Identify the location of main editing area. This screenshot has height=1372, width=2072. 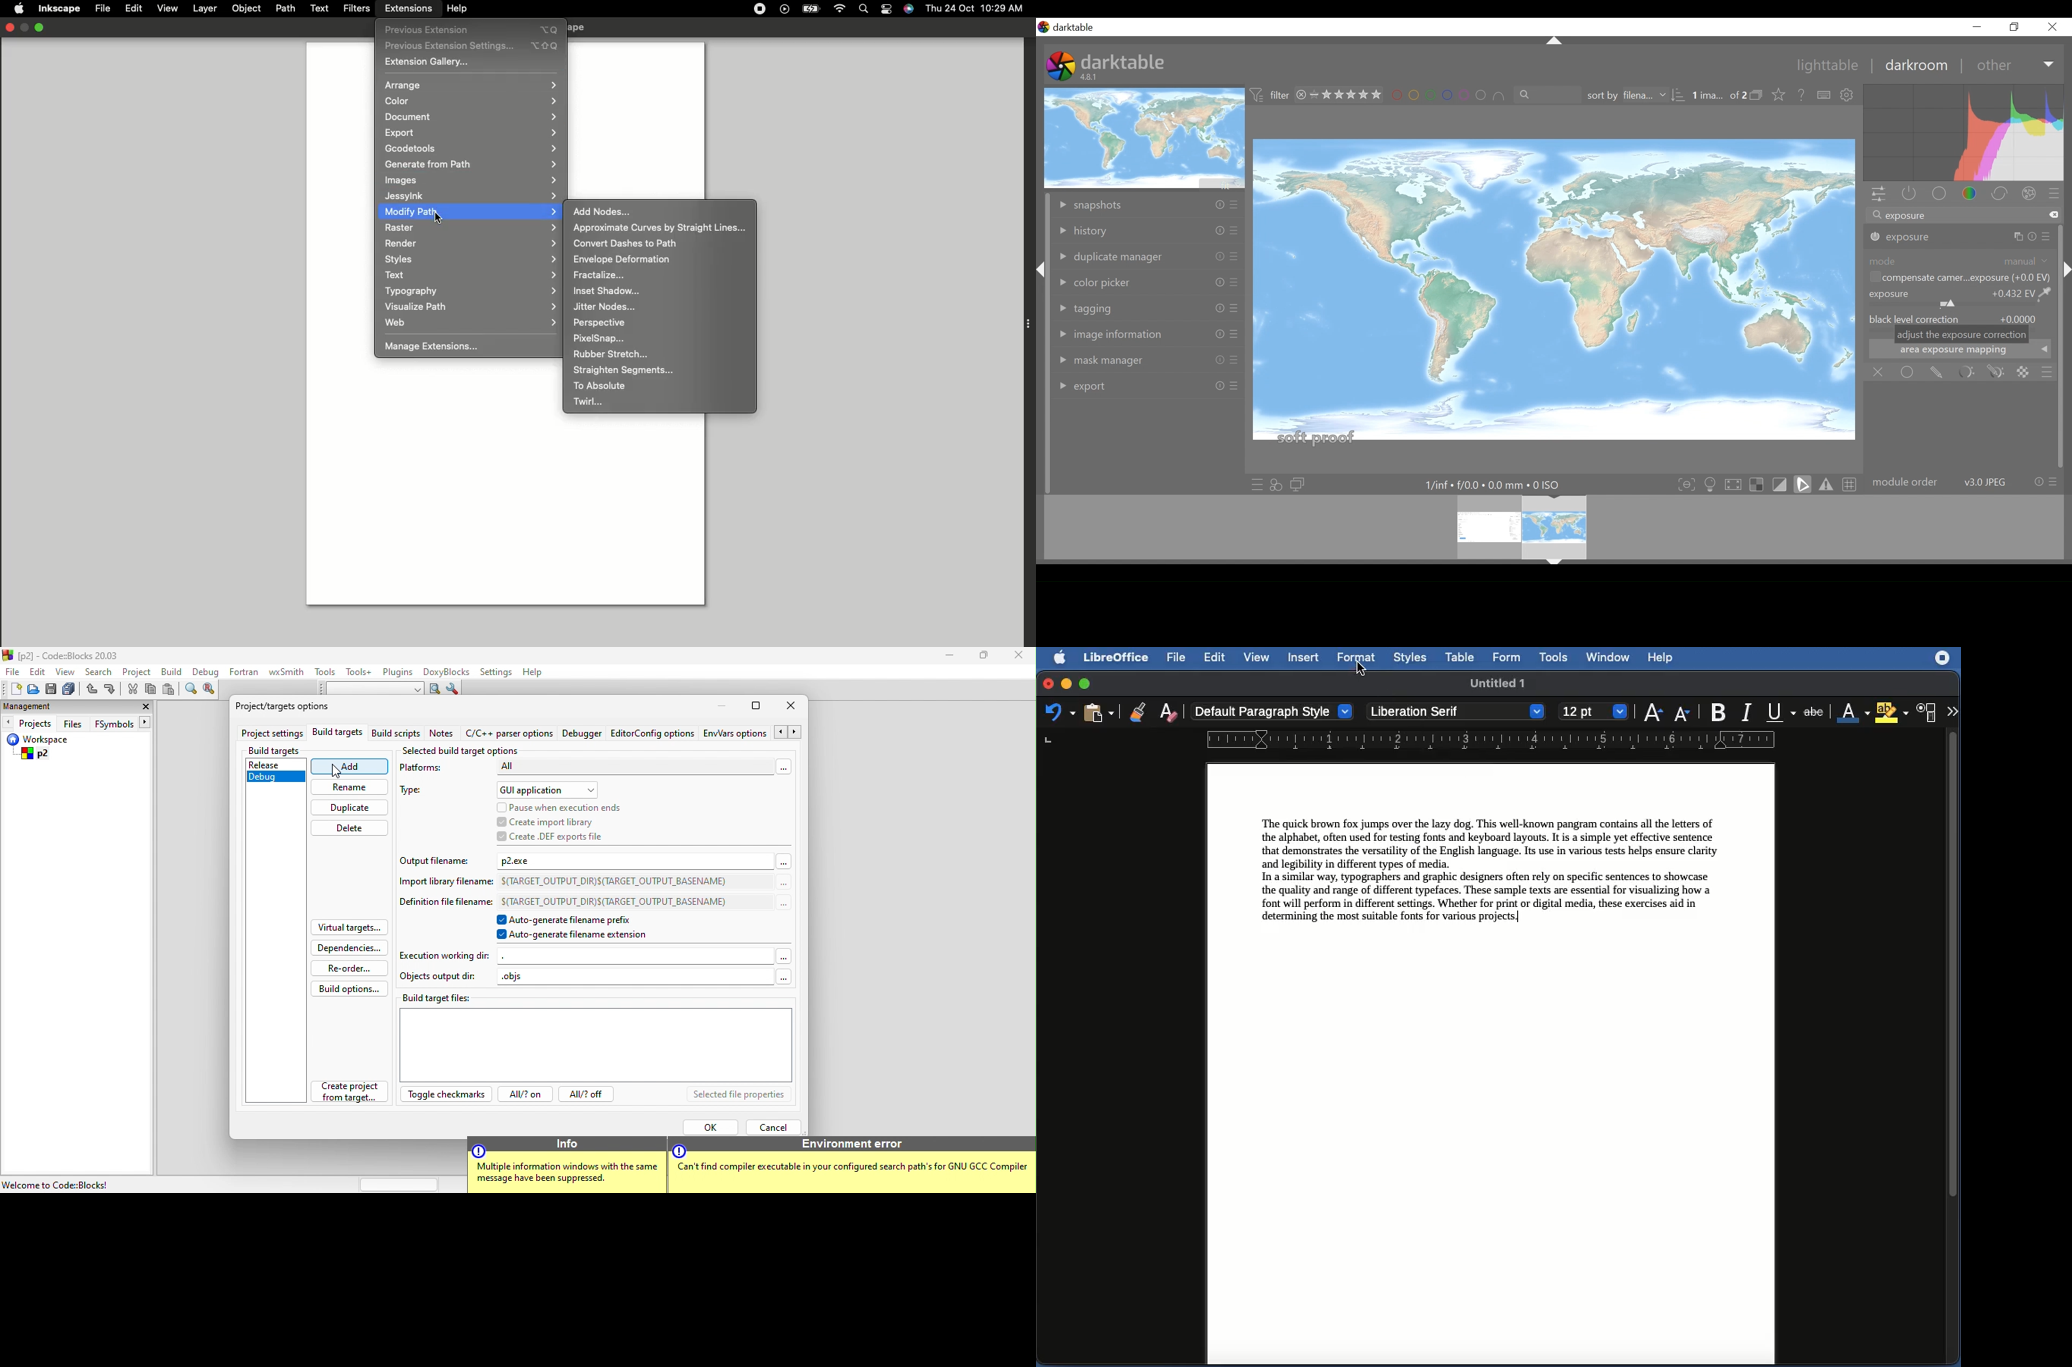
(1555, 295).